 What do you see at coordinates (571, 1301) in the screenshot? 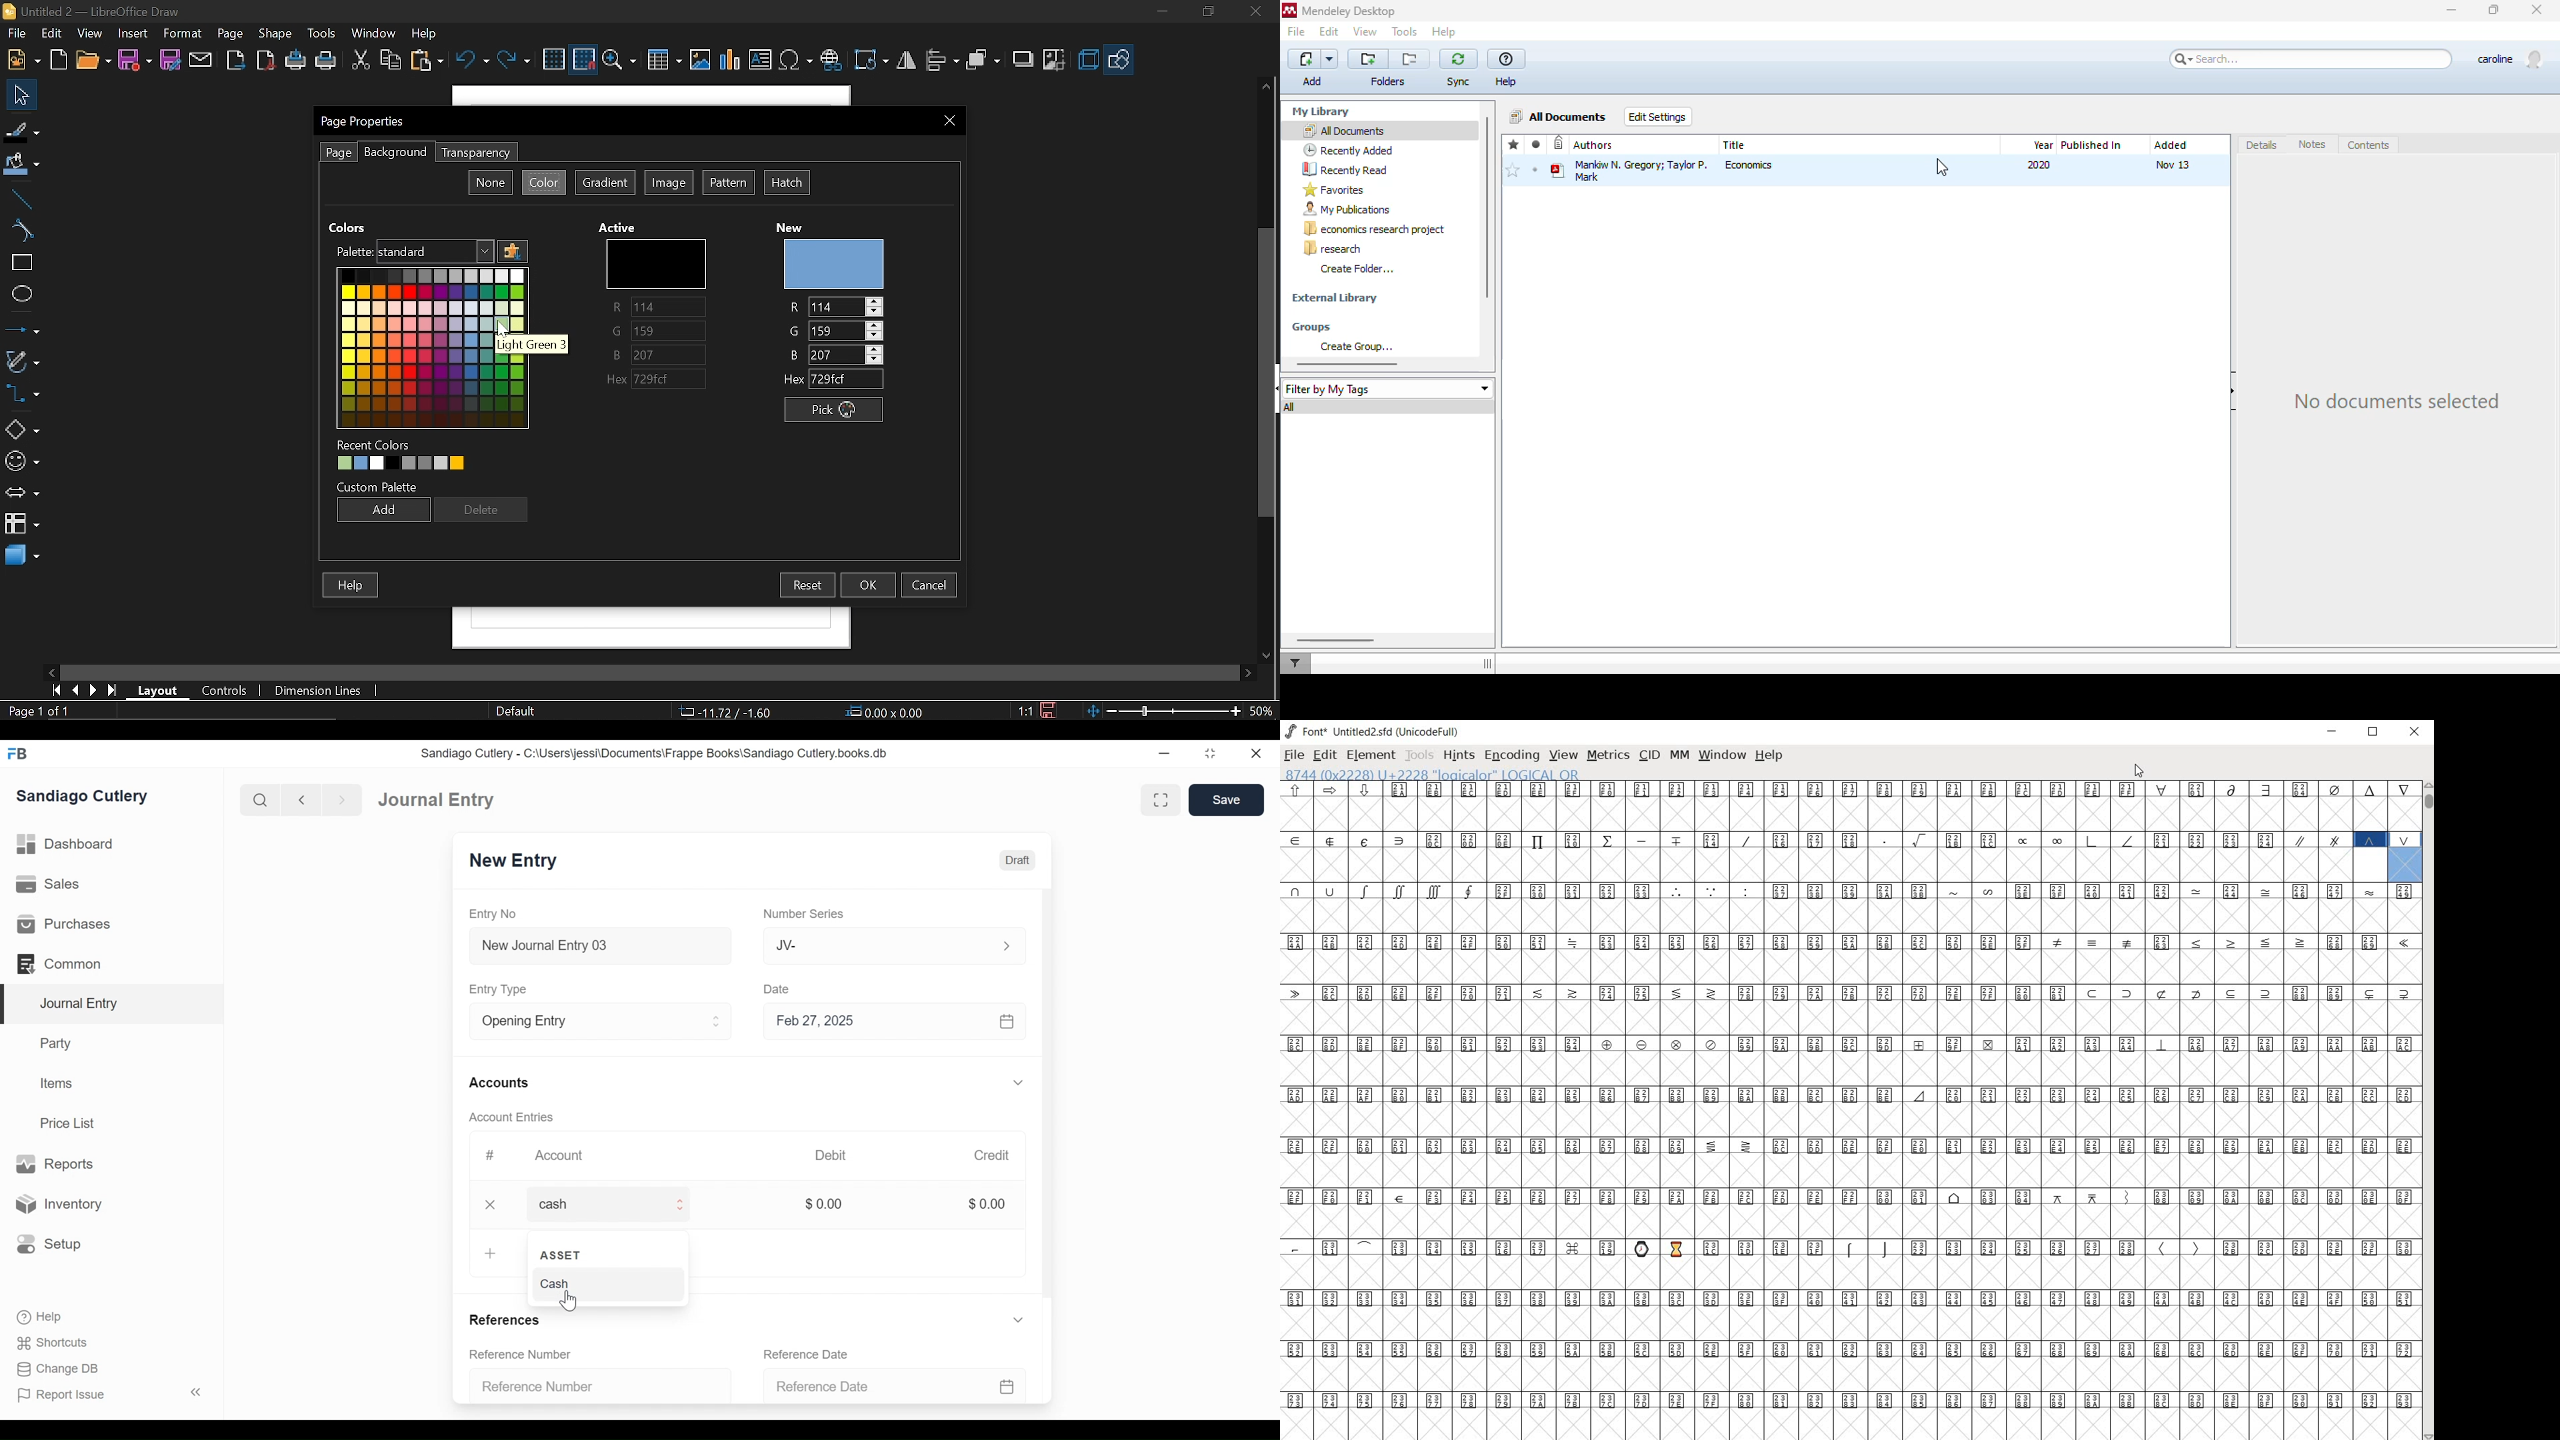
I see `Cursor` at bounding box center [571, 1301].